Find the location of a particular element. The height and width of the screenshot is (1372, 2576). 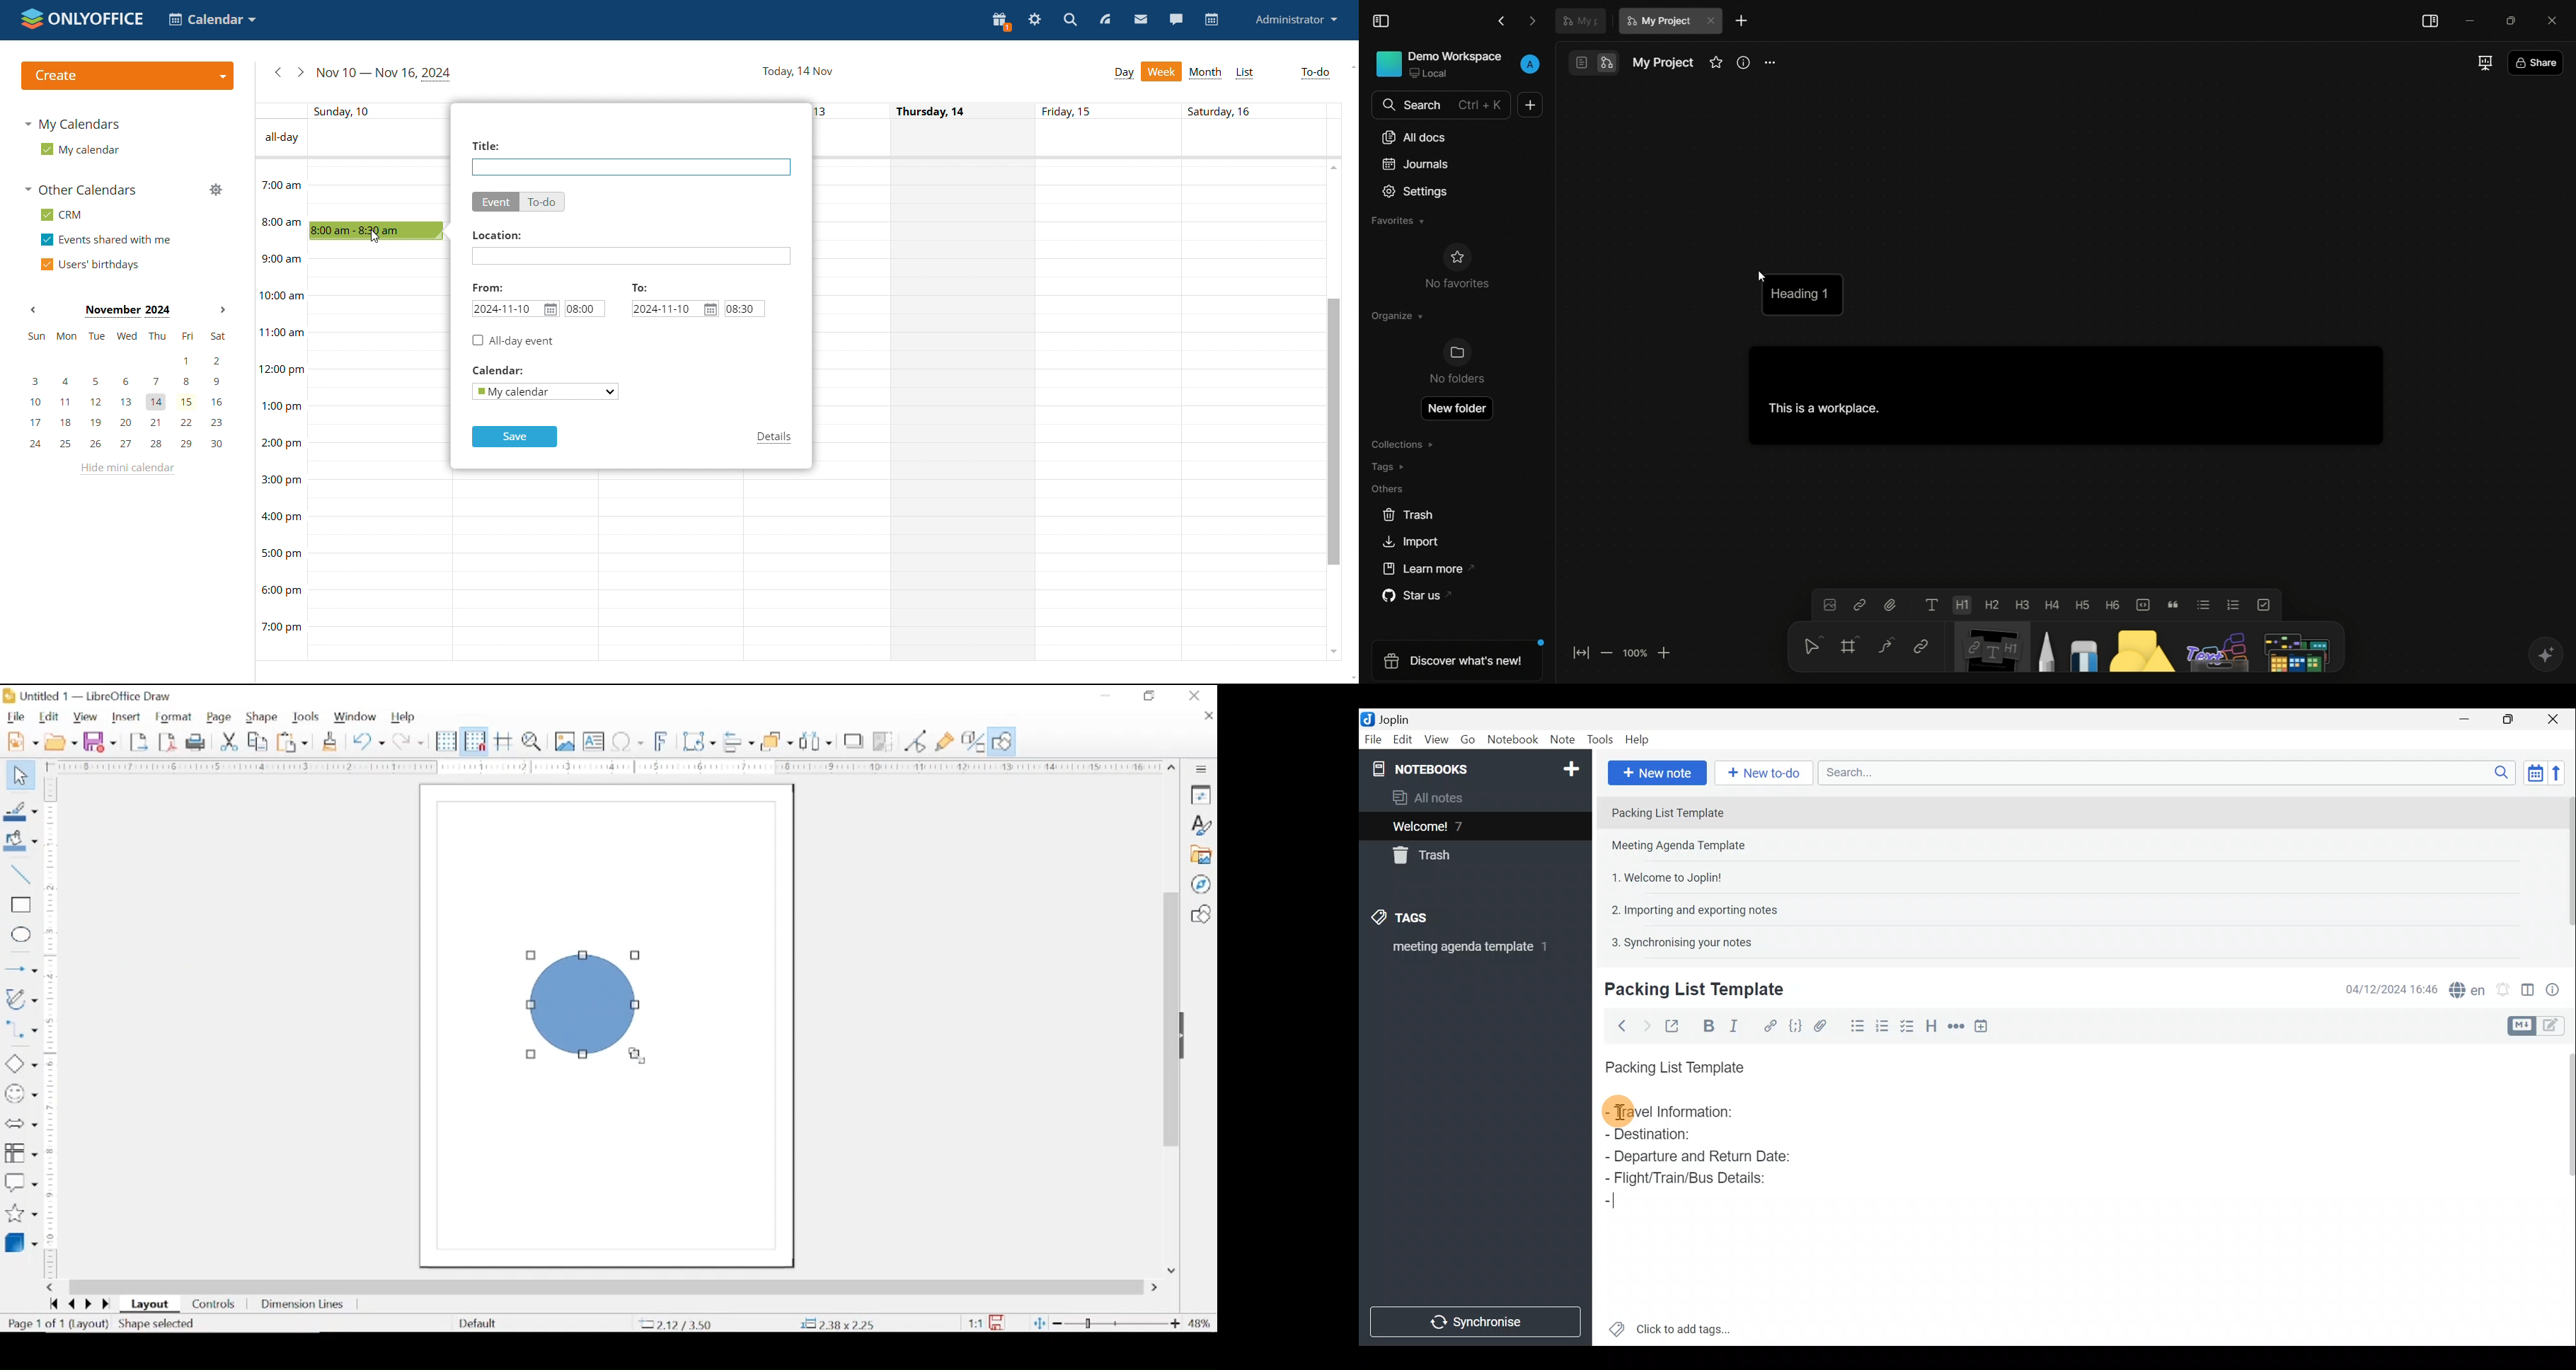

zoom in is located at coordinates (1665, 652).